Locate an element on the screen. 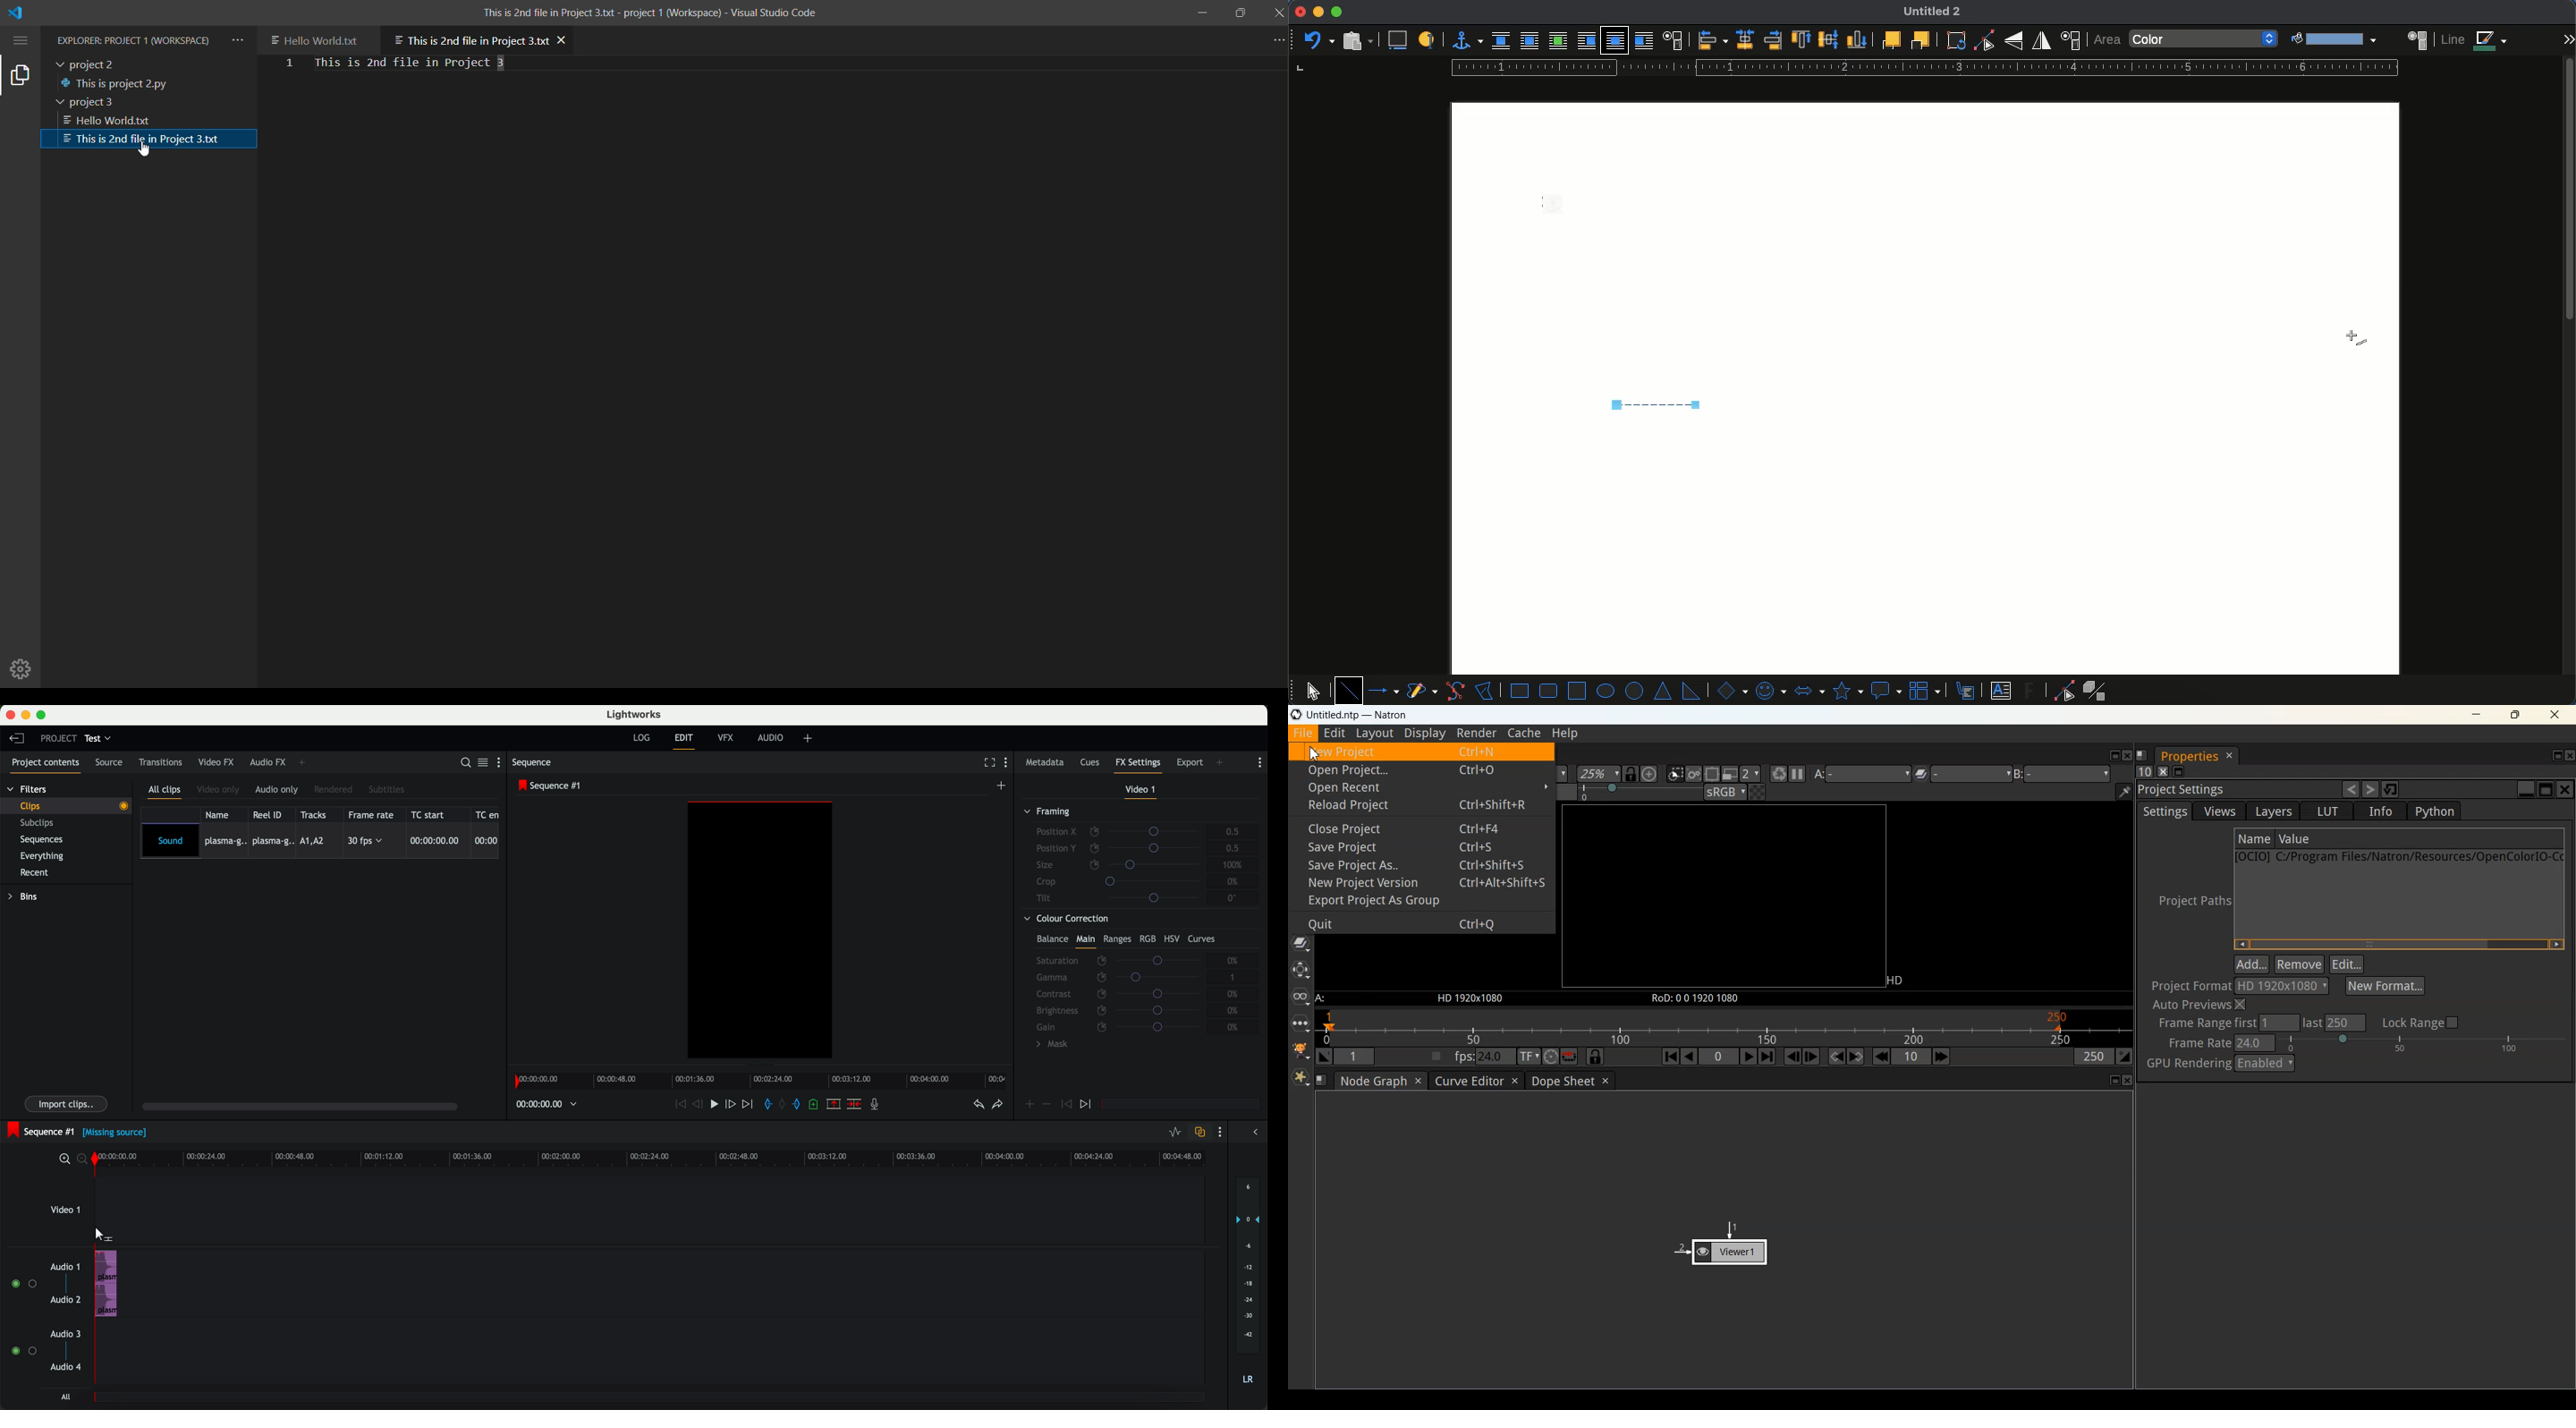 Image resolution: width=2576 pixels, height=1428 pixels. stars and banners is located at coordinates (1846, 691).